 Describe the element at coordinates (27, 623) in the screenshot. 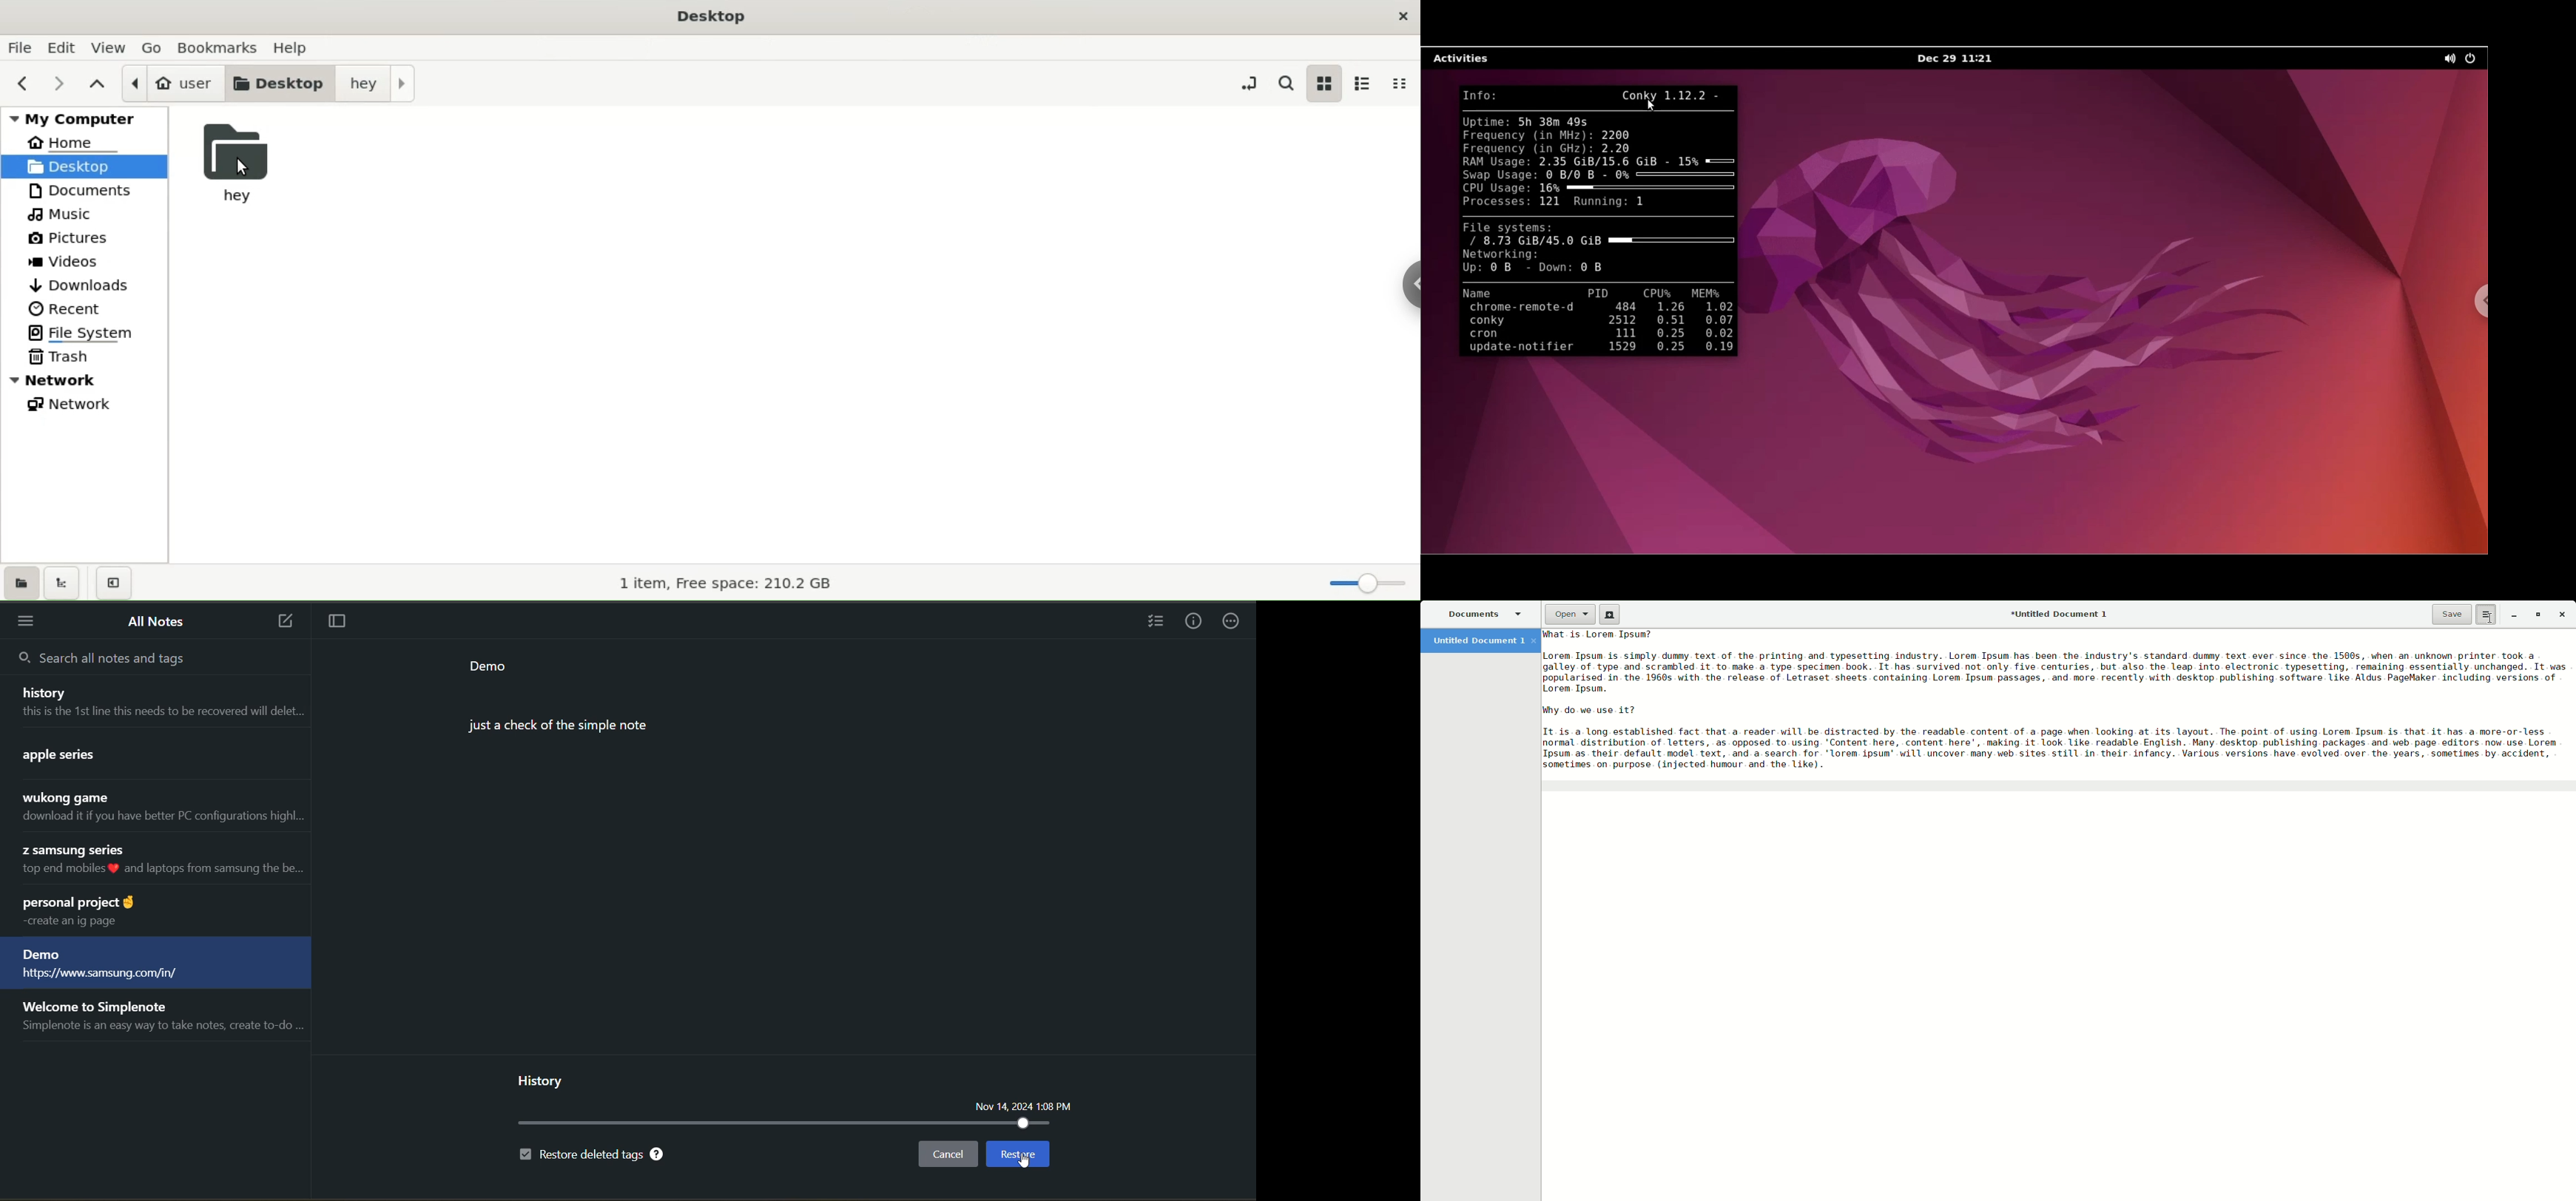

I see `menu` at that location.